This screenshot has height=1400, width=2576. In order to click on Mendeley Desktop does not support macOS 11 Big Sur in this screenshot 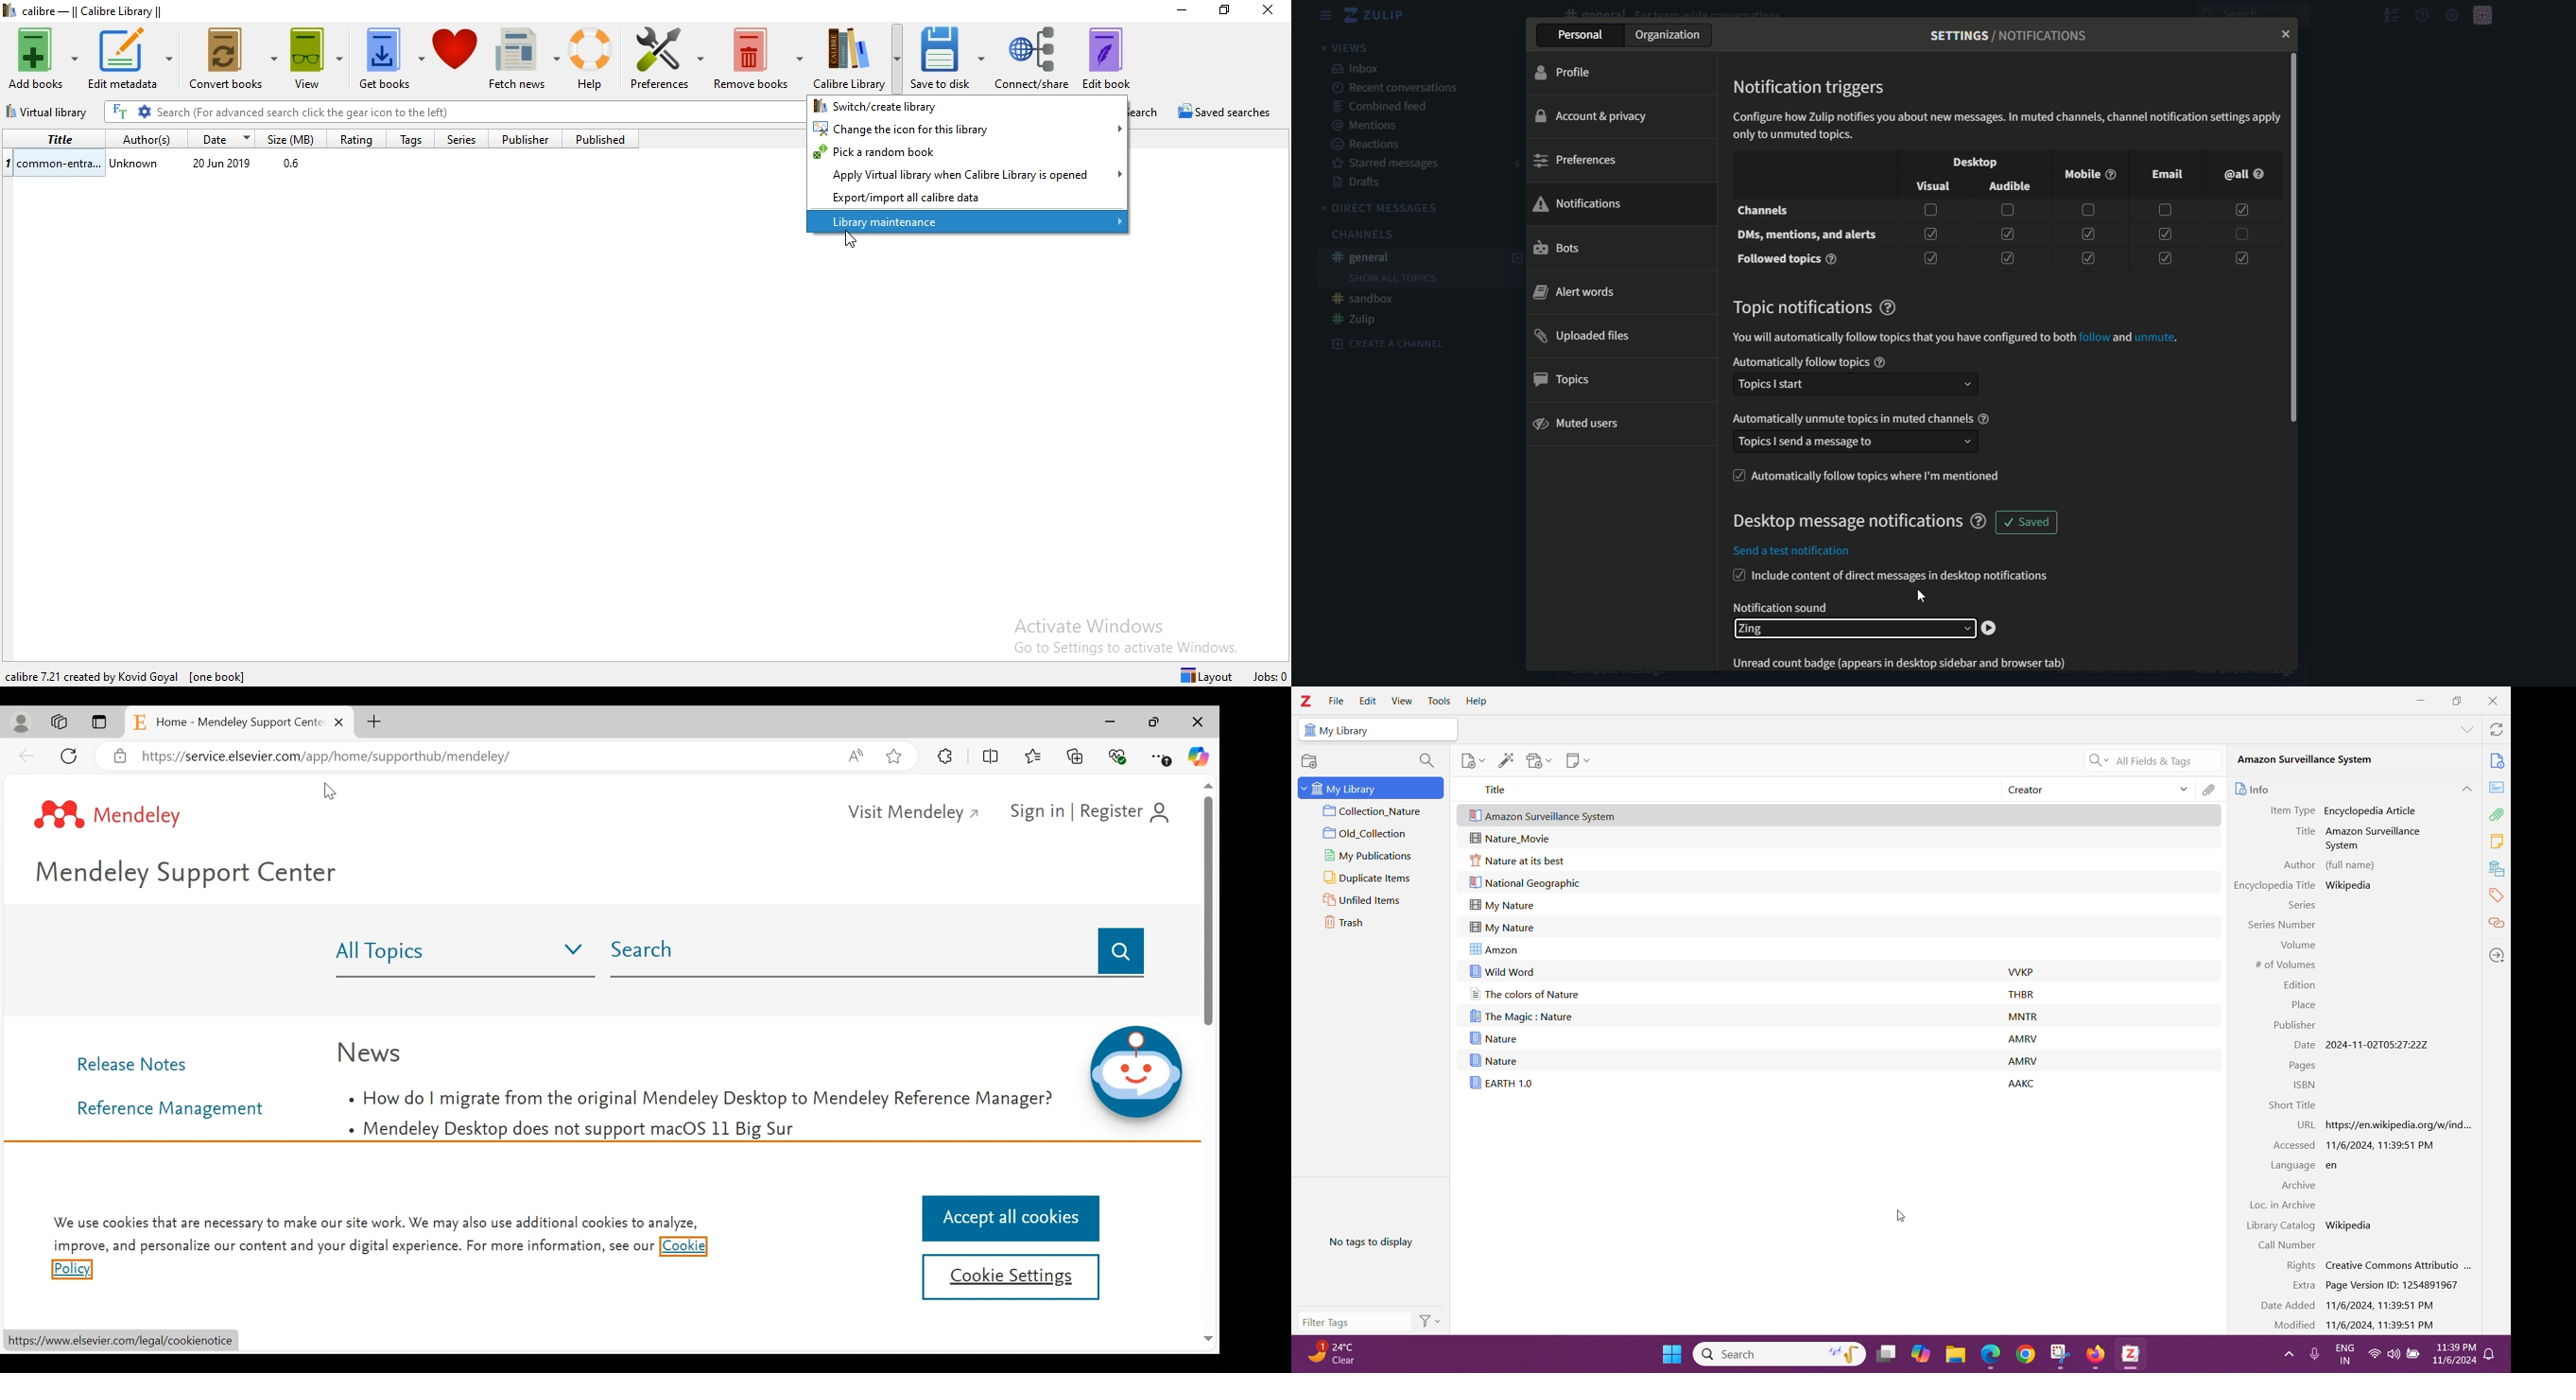, I will do `click(573, 1131)`.